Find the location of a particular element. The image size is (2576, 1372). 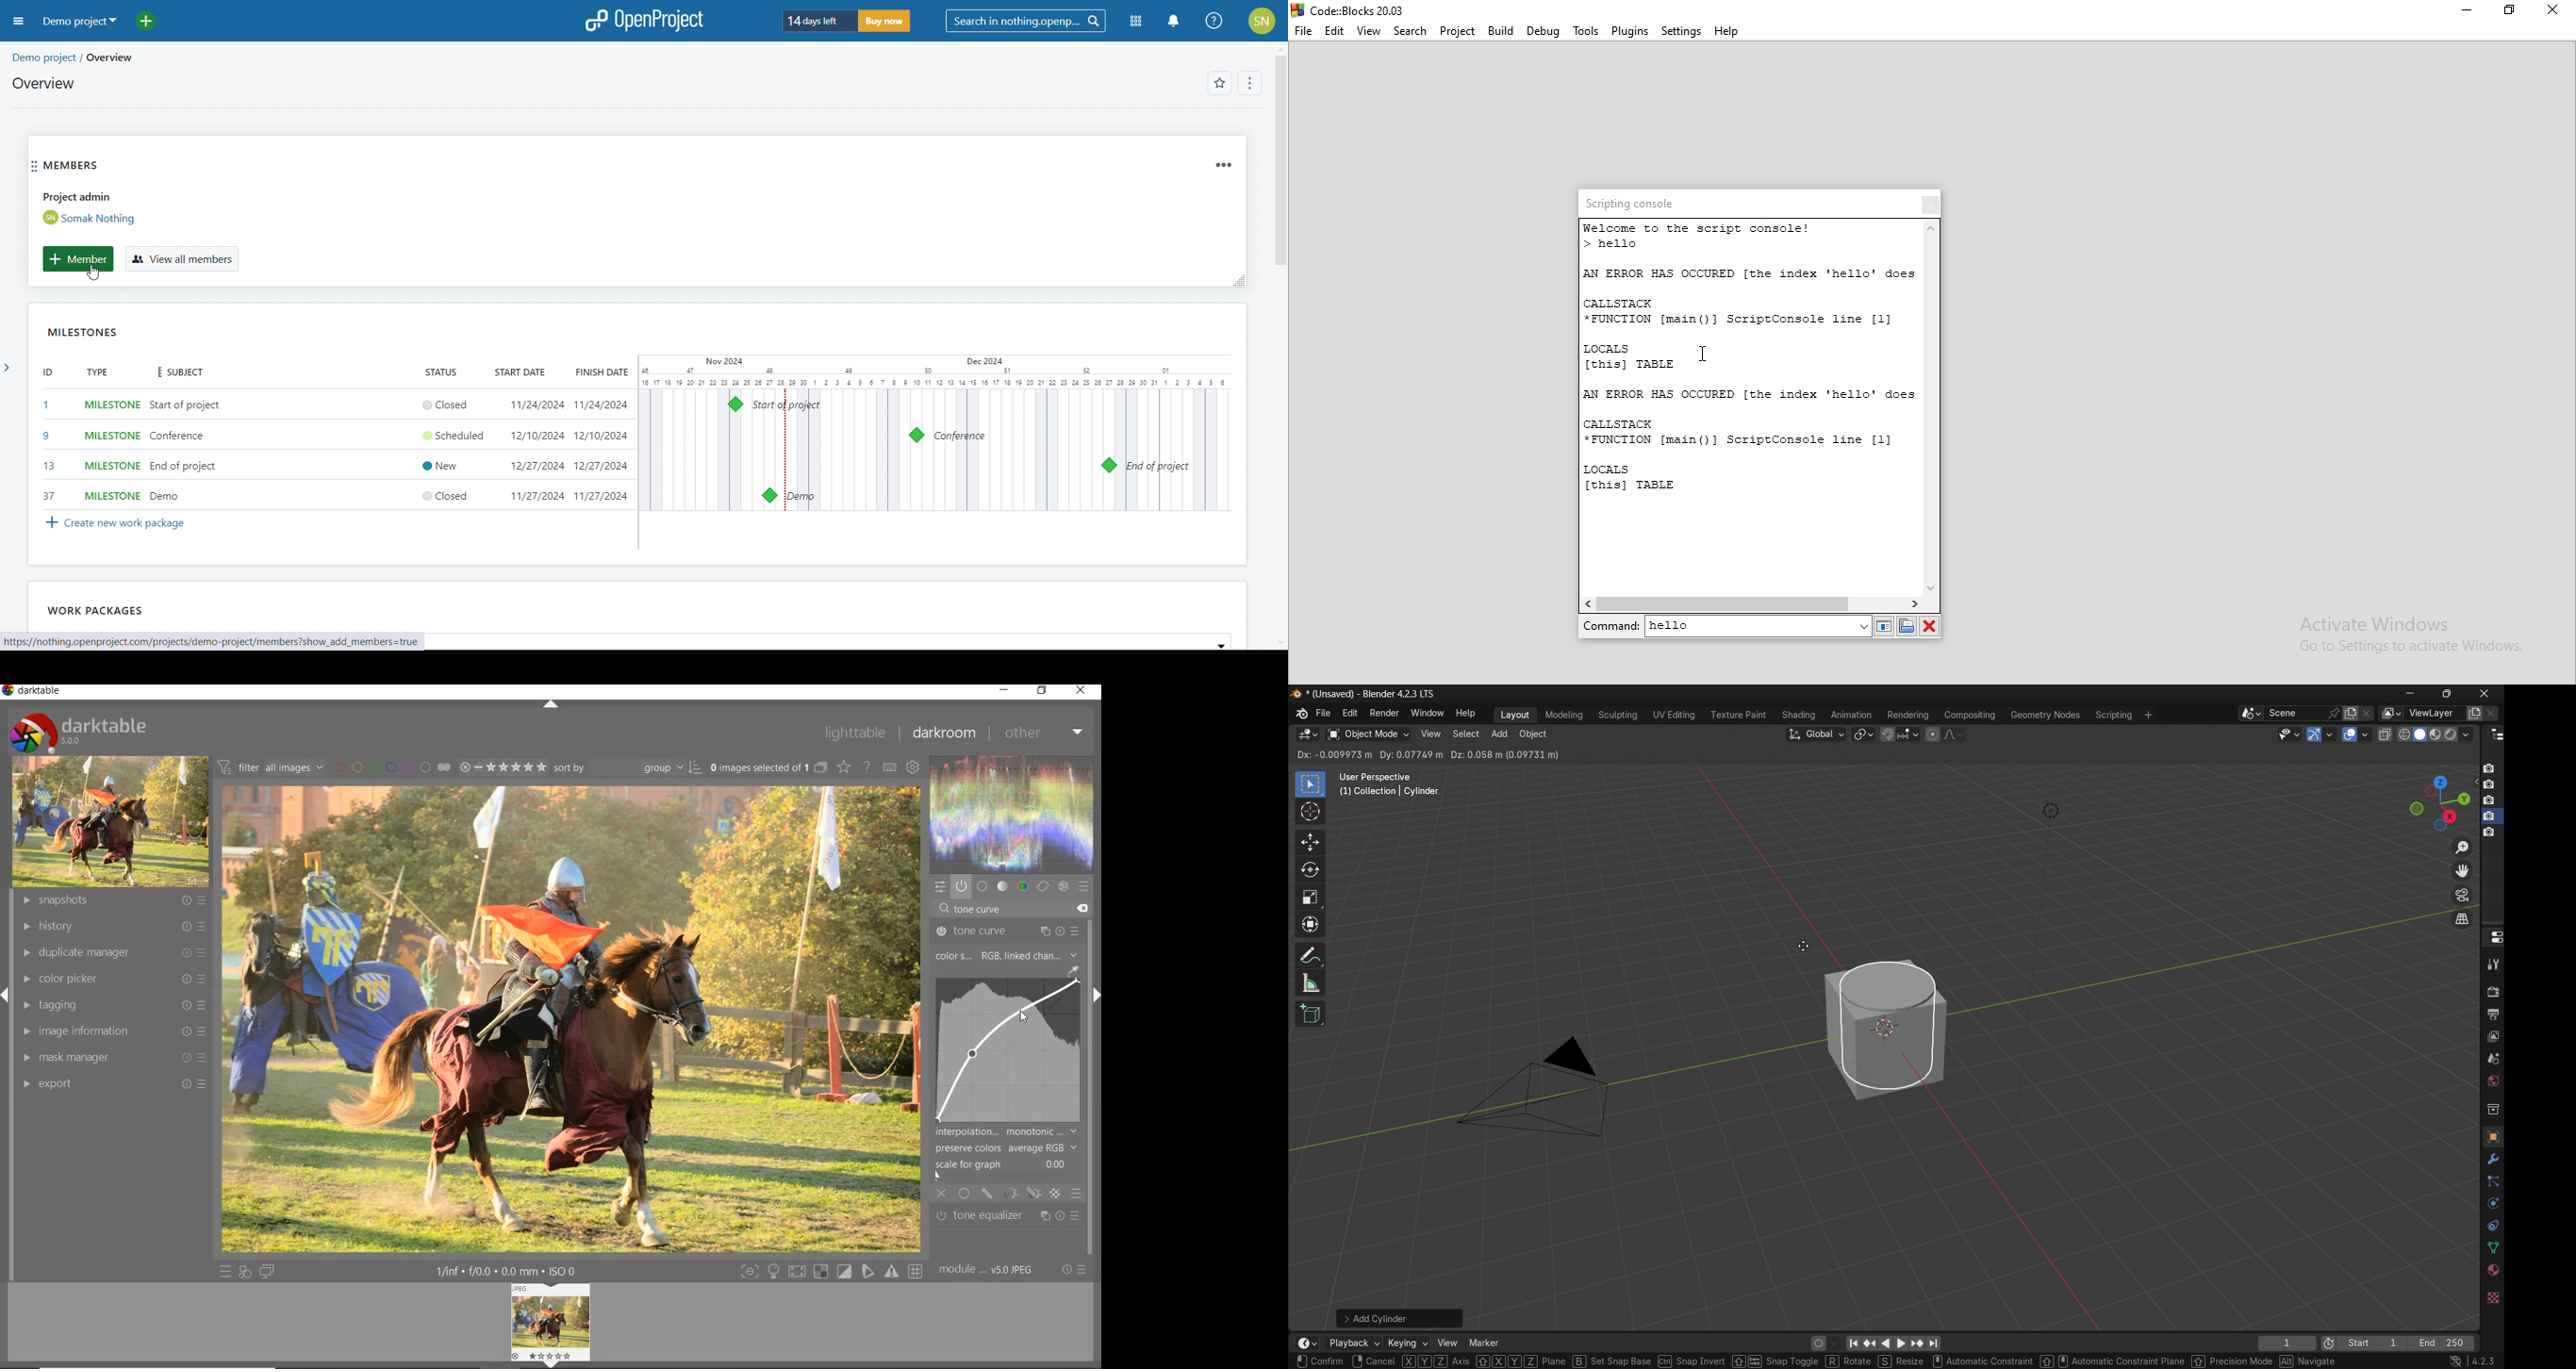

data numbers is located at coordinates (1426, 755).